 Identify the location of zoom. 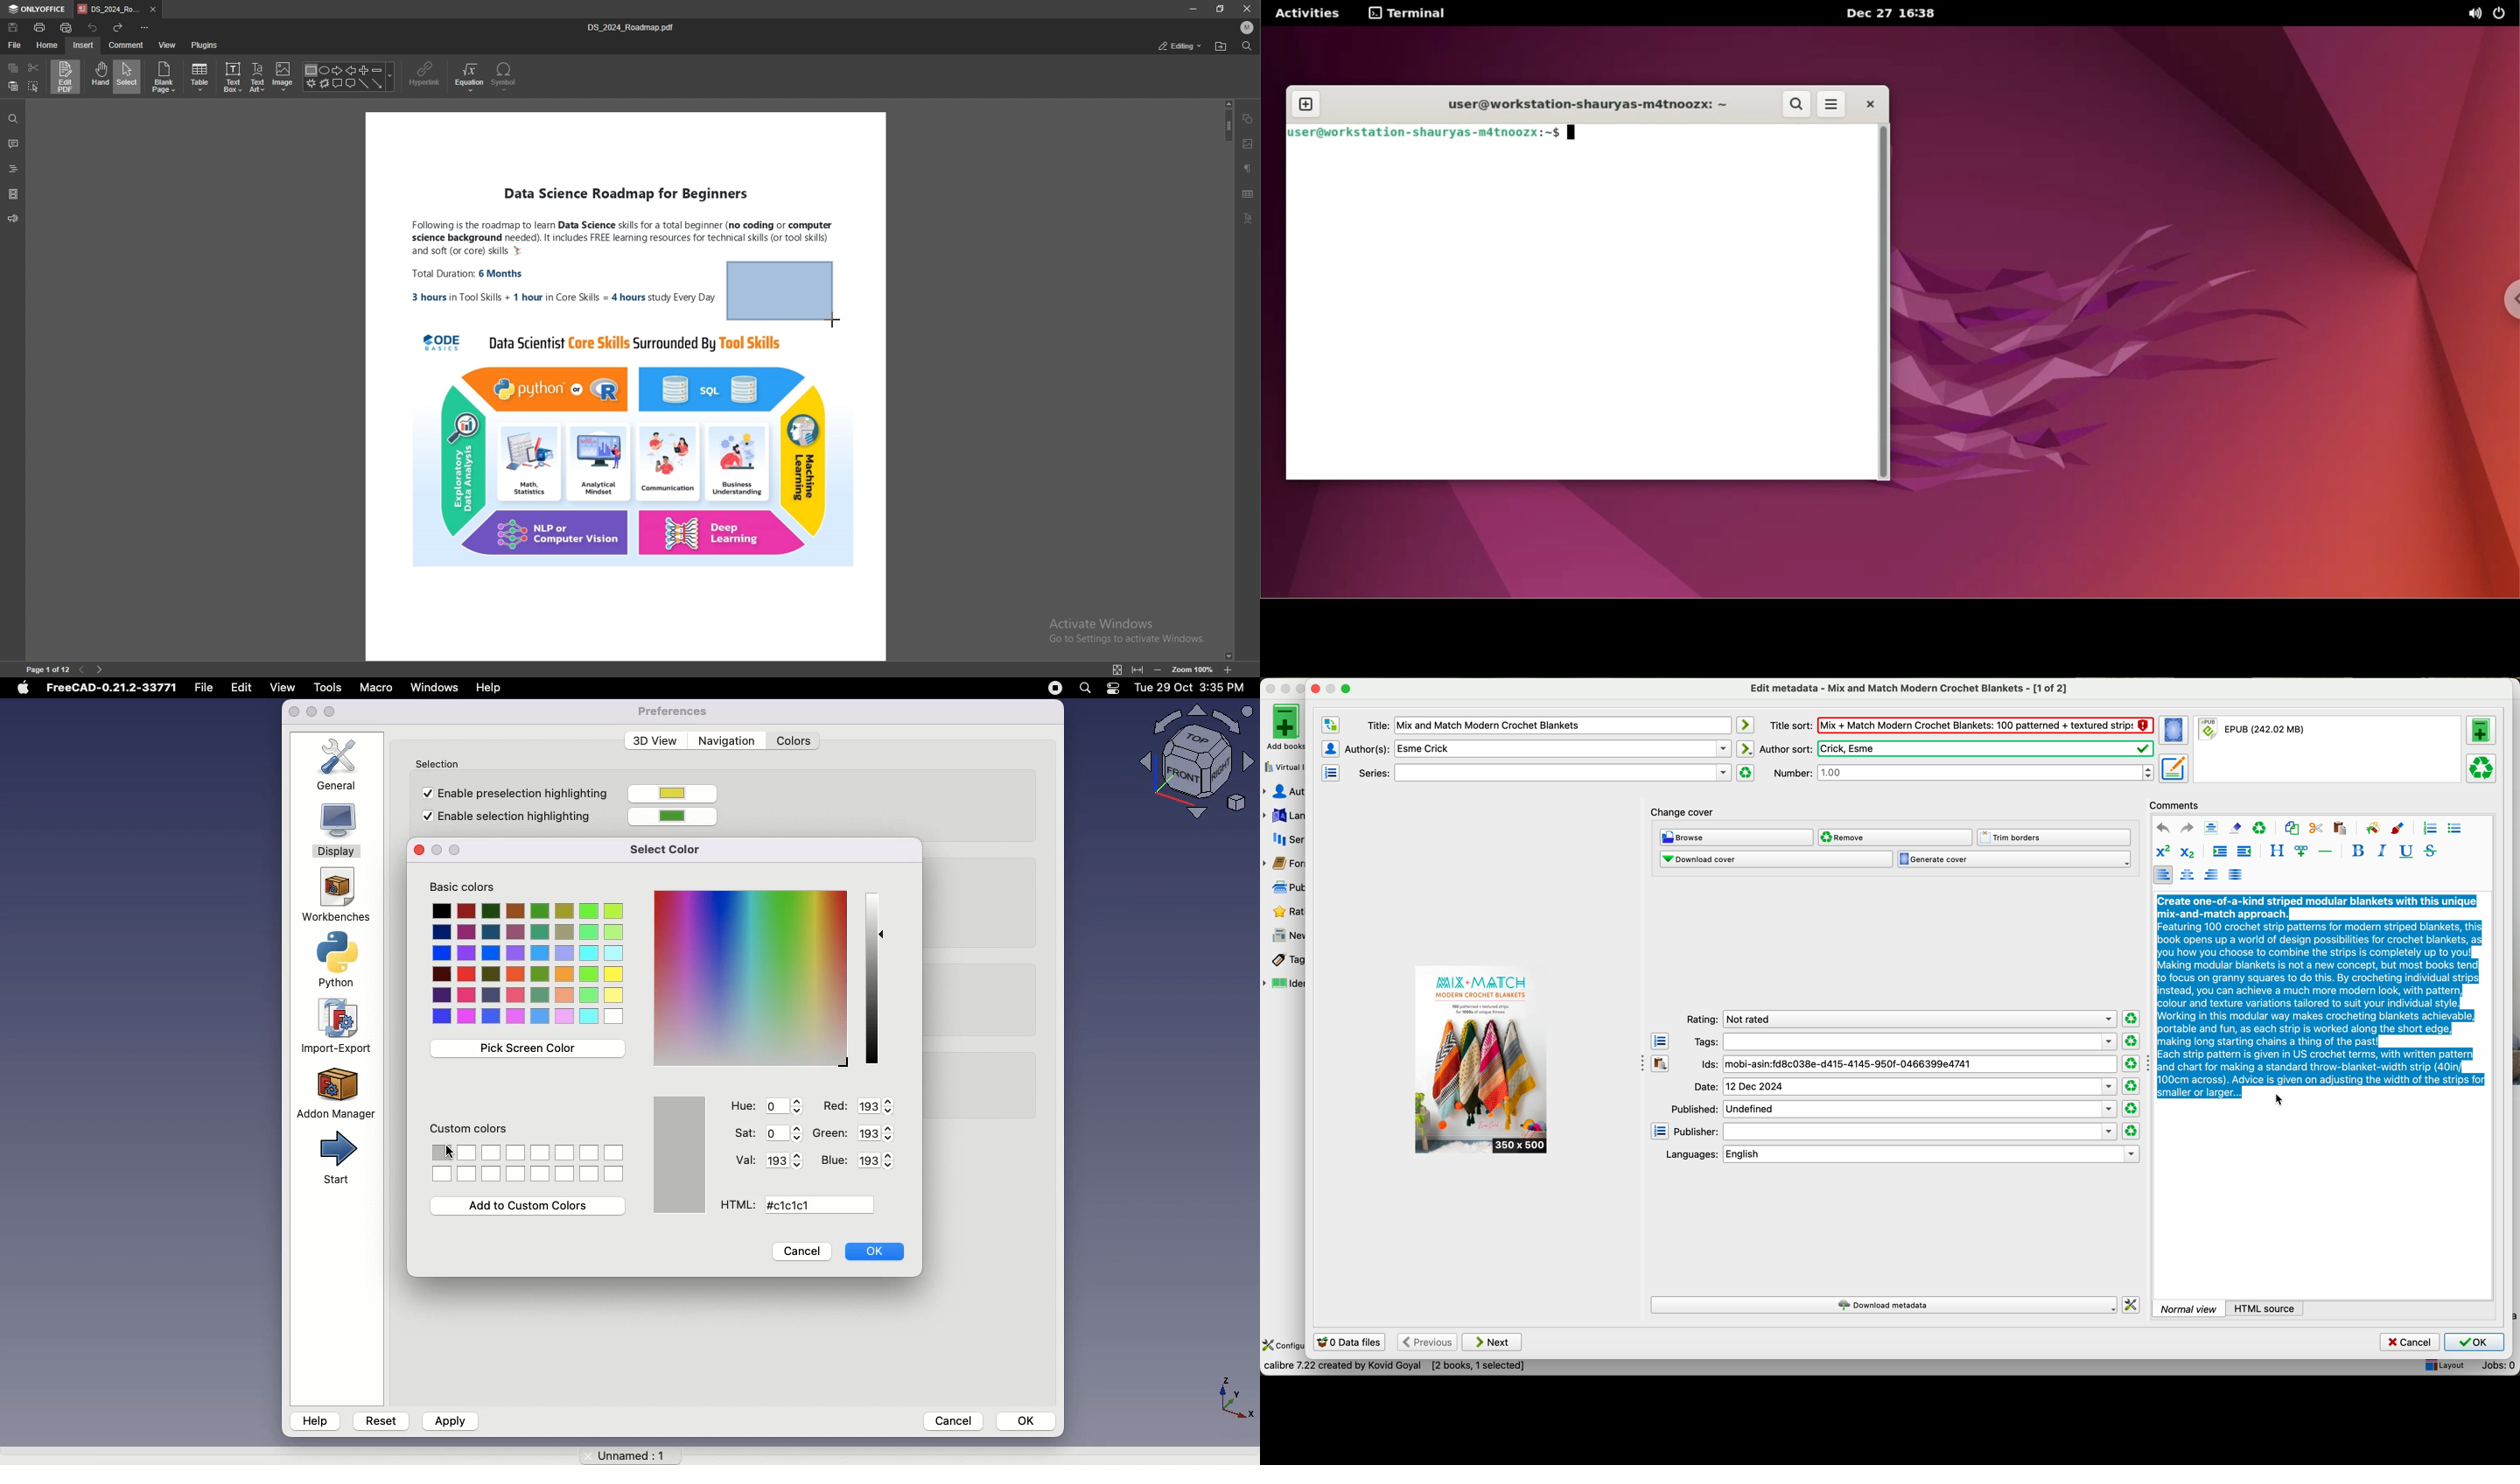
(1194, 669).